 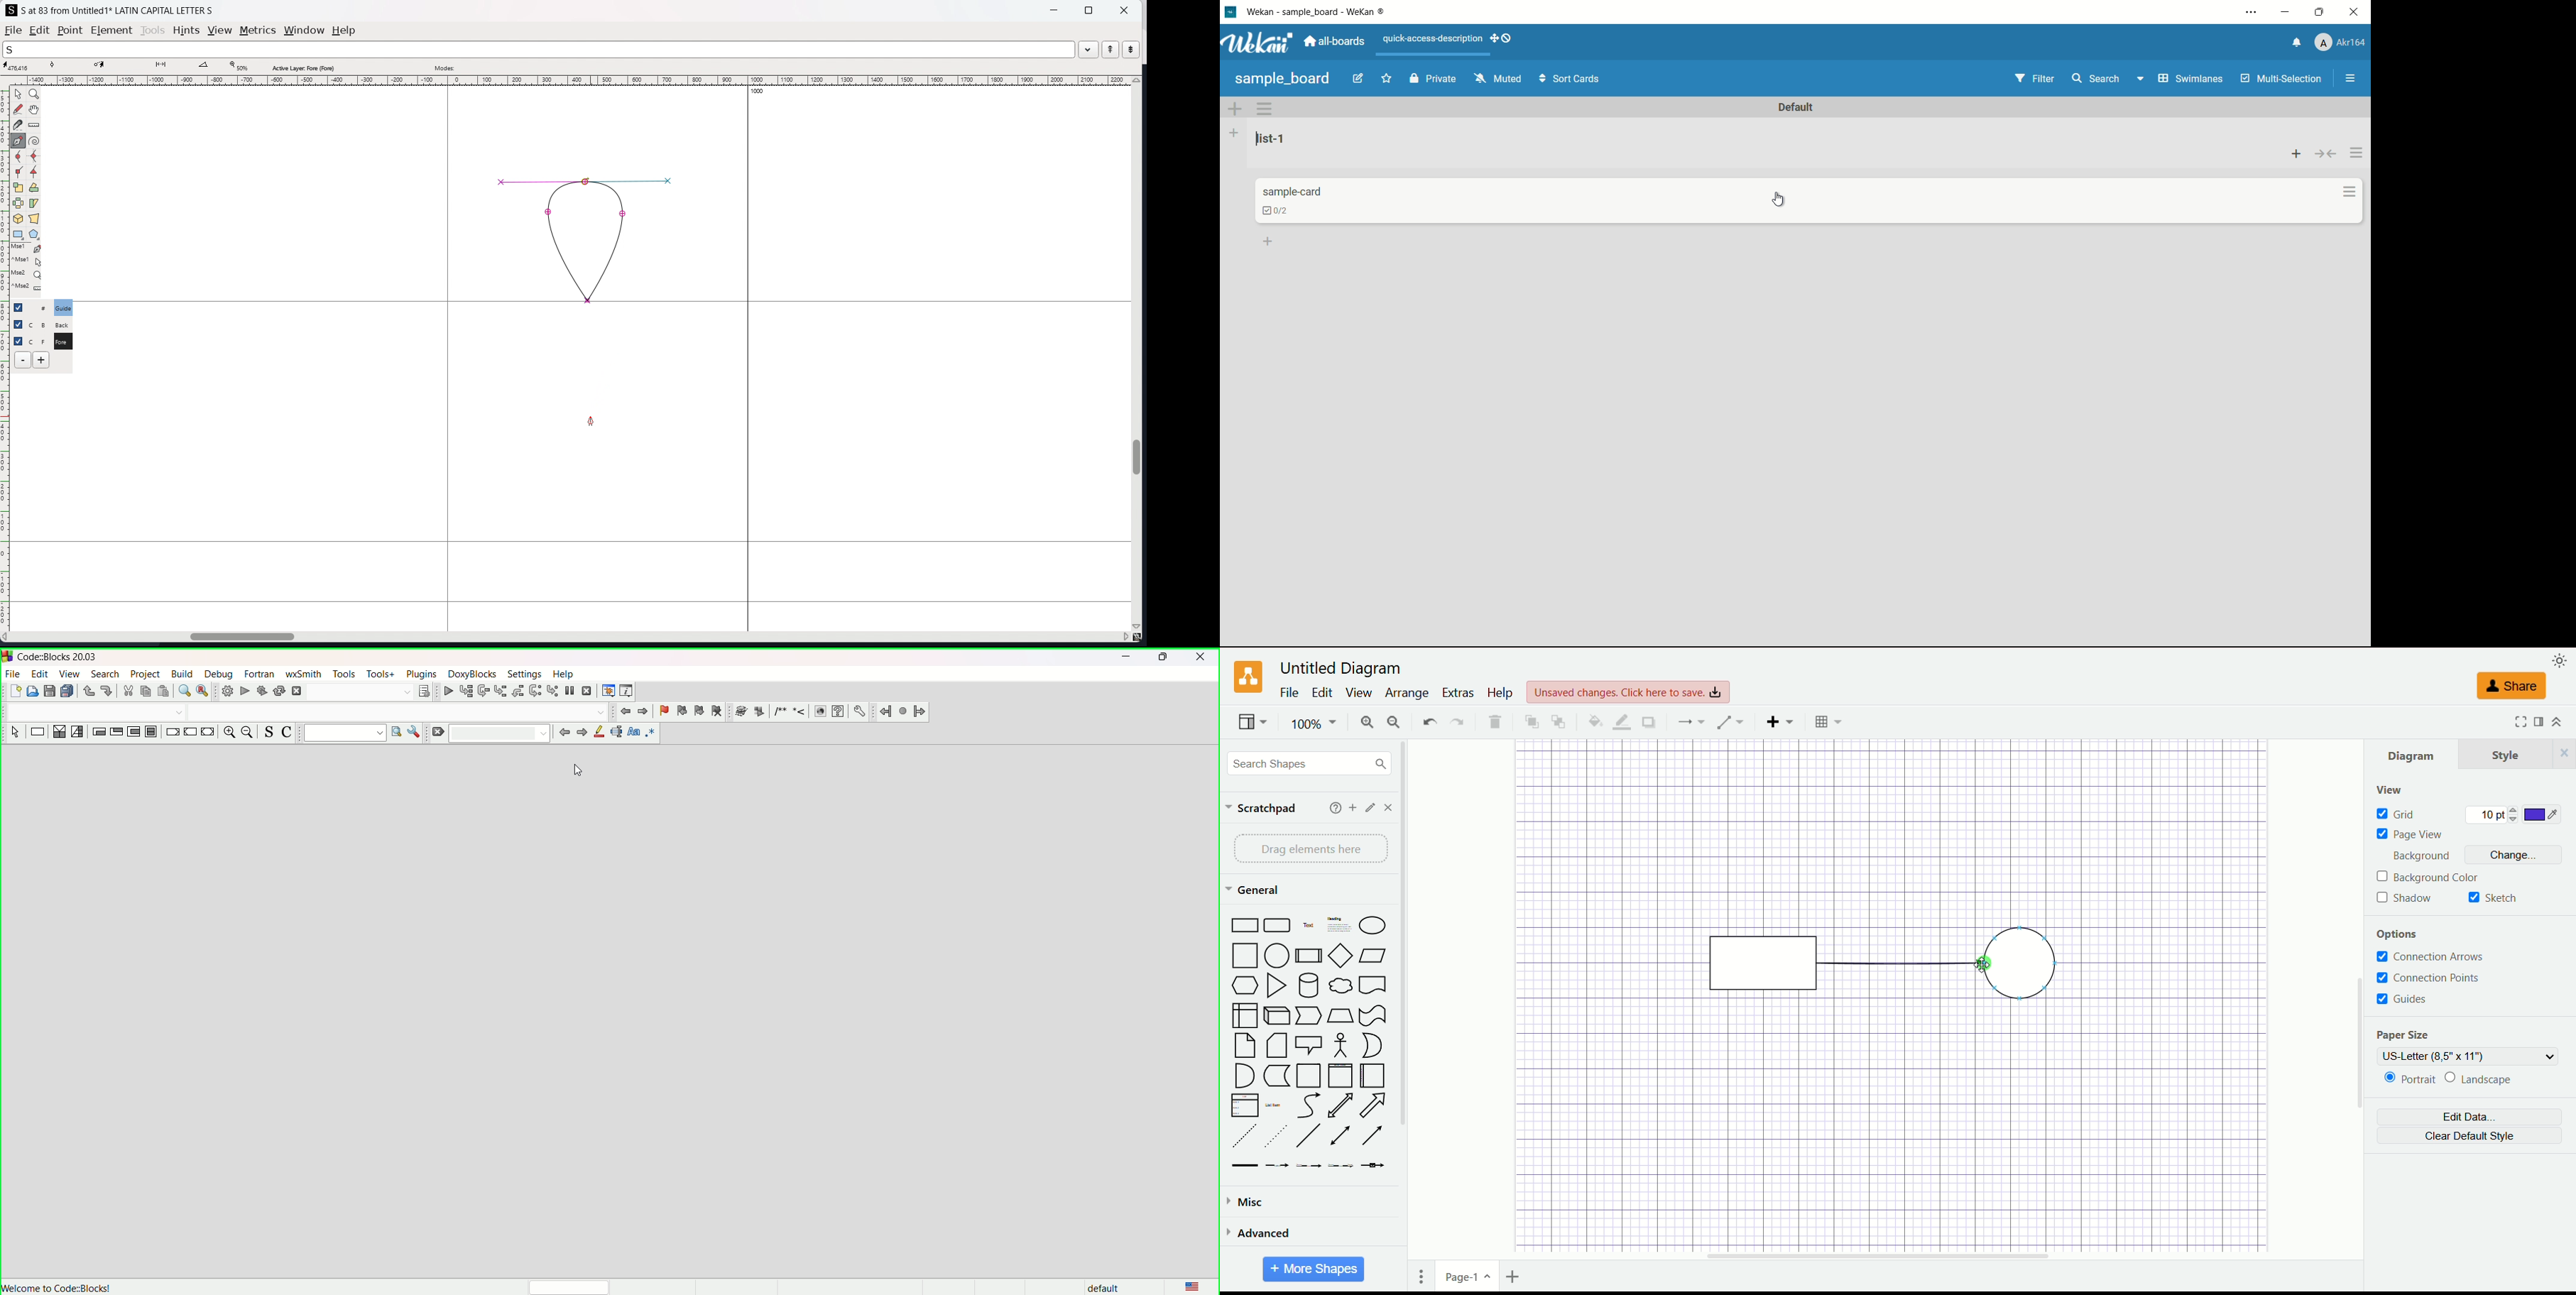 I want to click on perspective transformation, so click(x=34, y=219).